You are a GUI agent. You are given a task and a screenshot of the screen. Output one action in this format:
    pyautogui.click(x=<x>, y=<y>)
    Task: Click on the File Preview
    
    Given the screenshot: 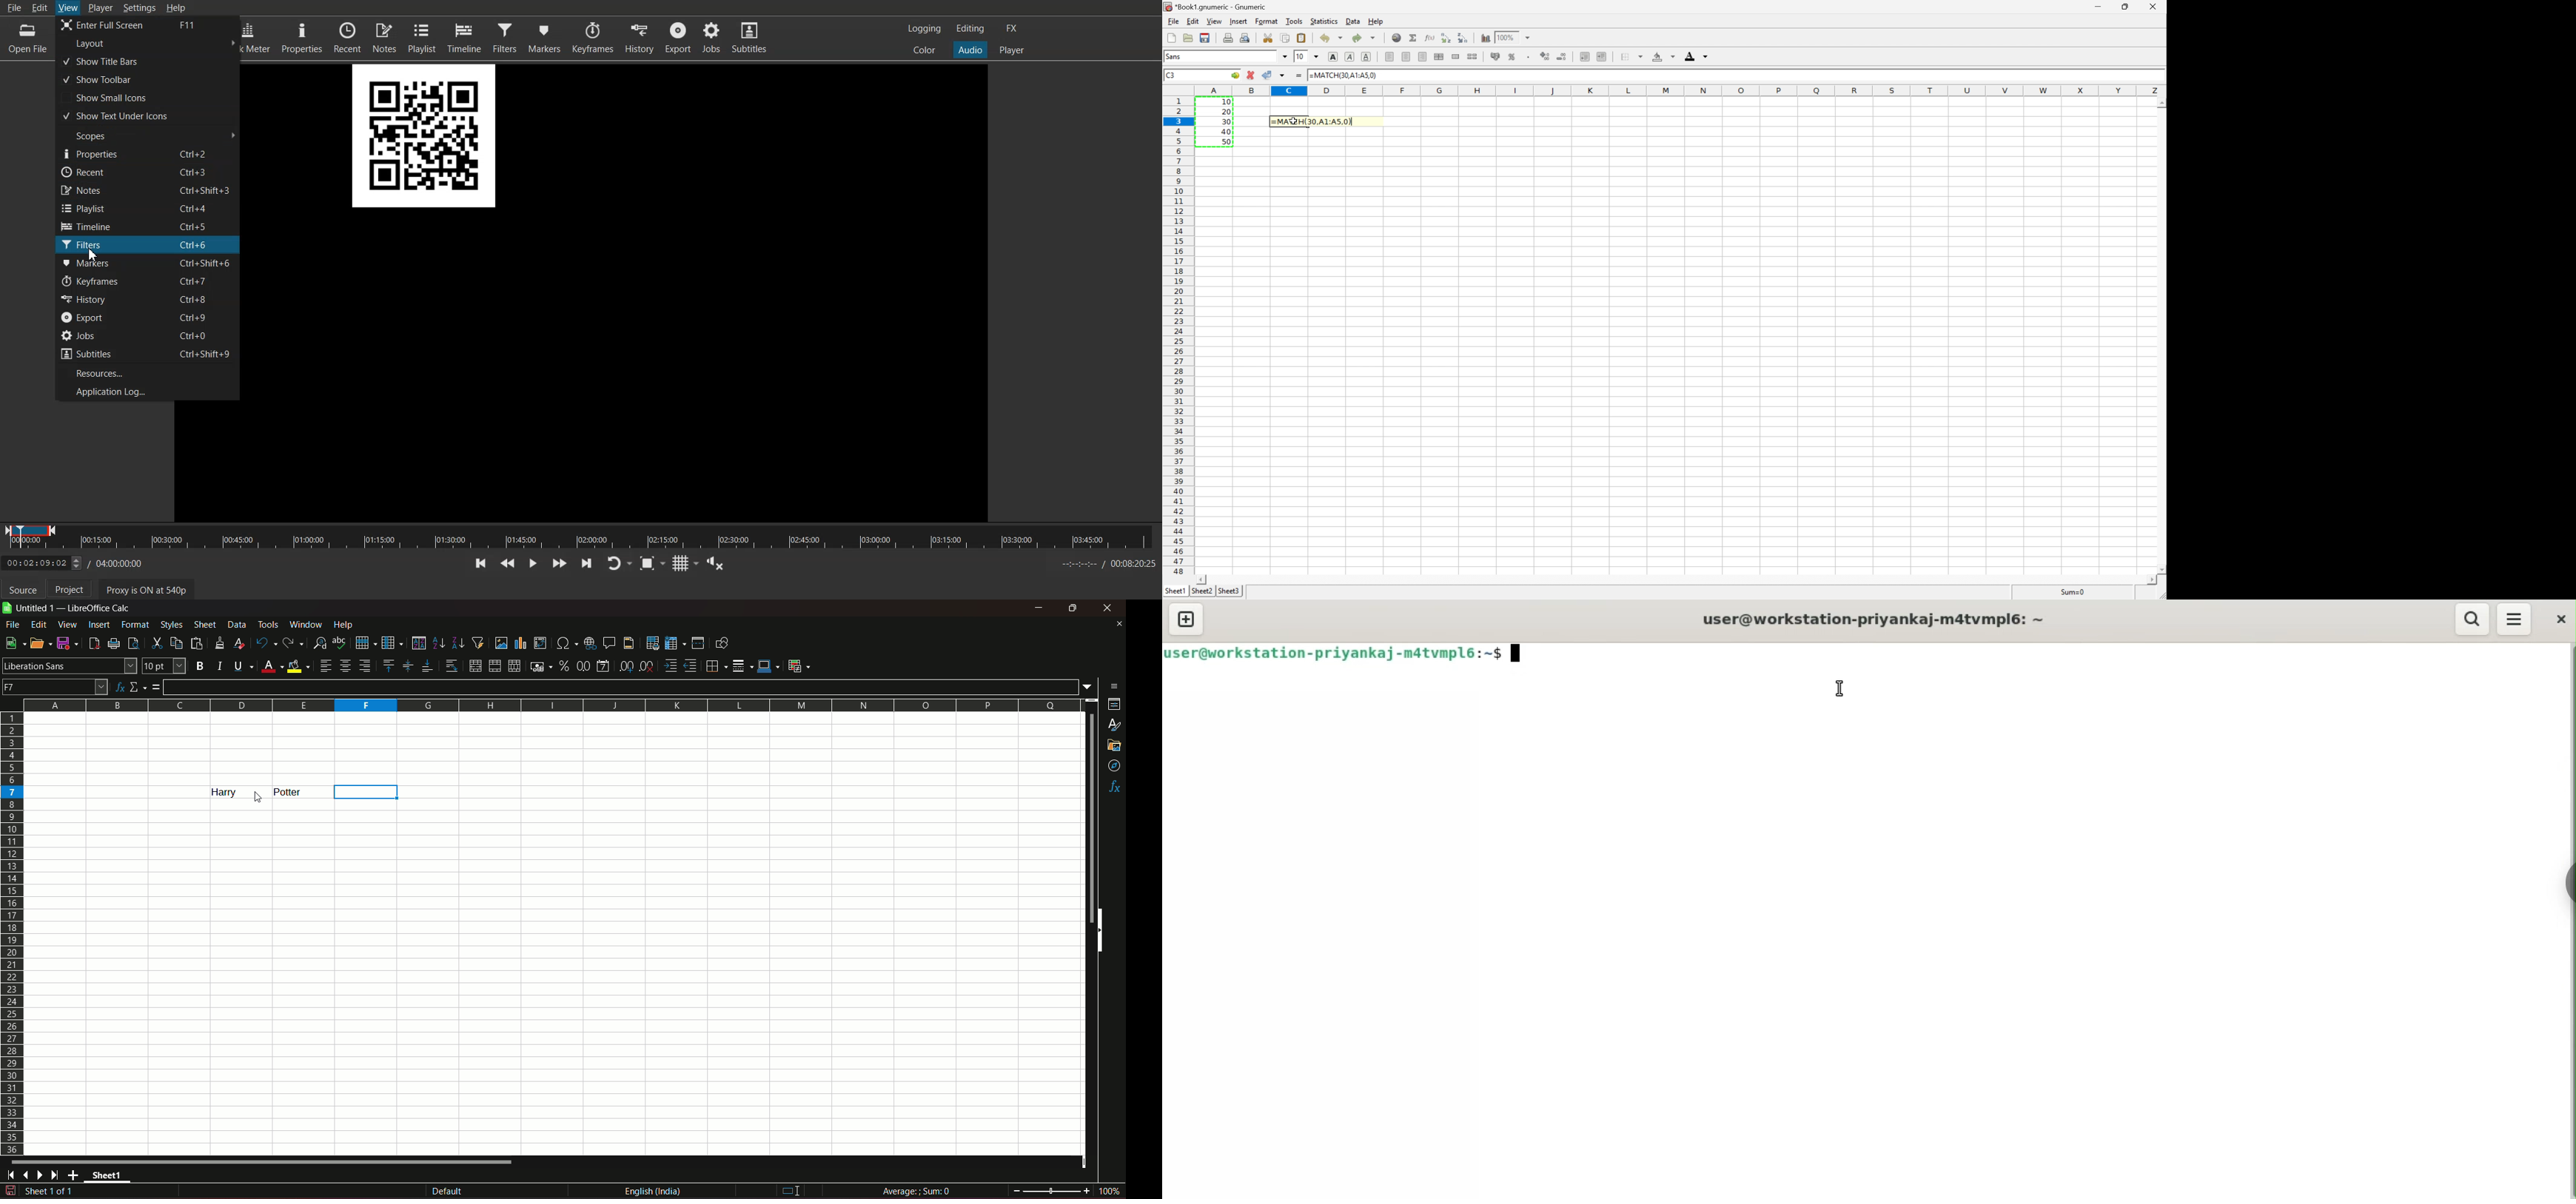 What is the action you would take?
    pyautogui.click(x=425, y=137)
    